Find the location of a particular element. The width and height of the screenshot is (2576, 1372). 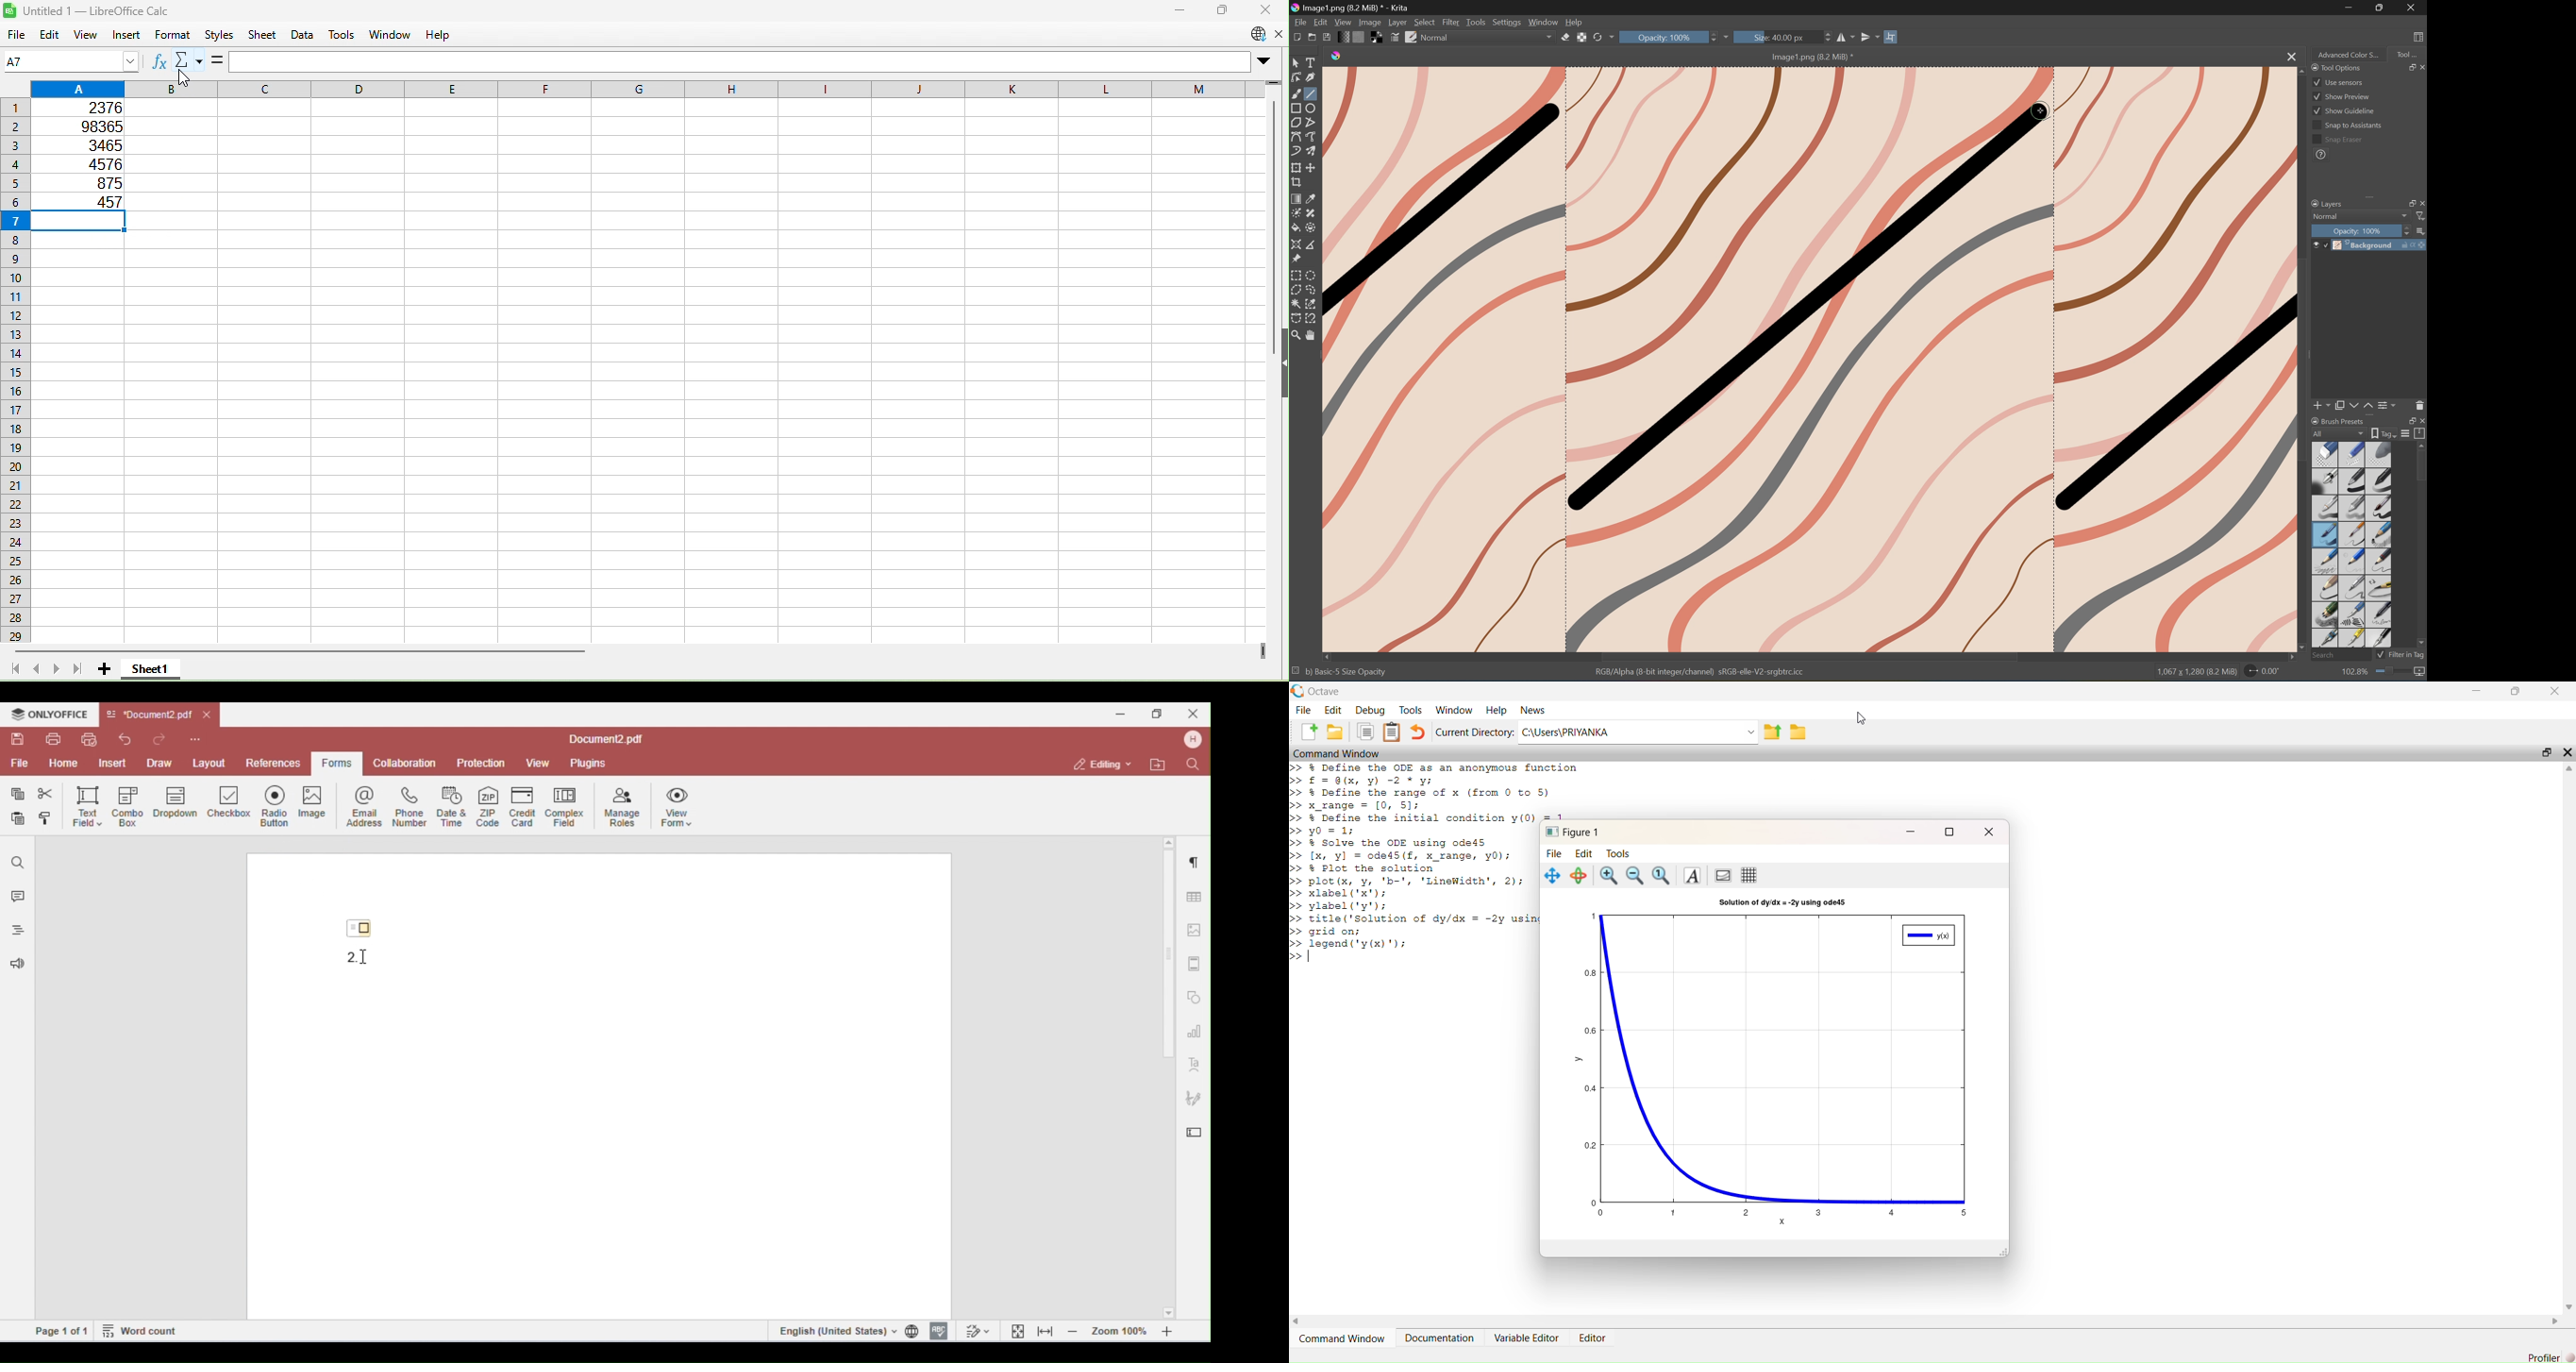

Layer is located at coordinates (1398, 22).